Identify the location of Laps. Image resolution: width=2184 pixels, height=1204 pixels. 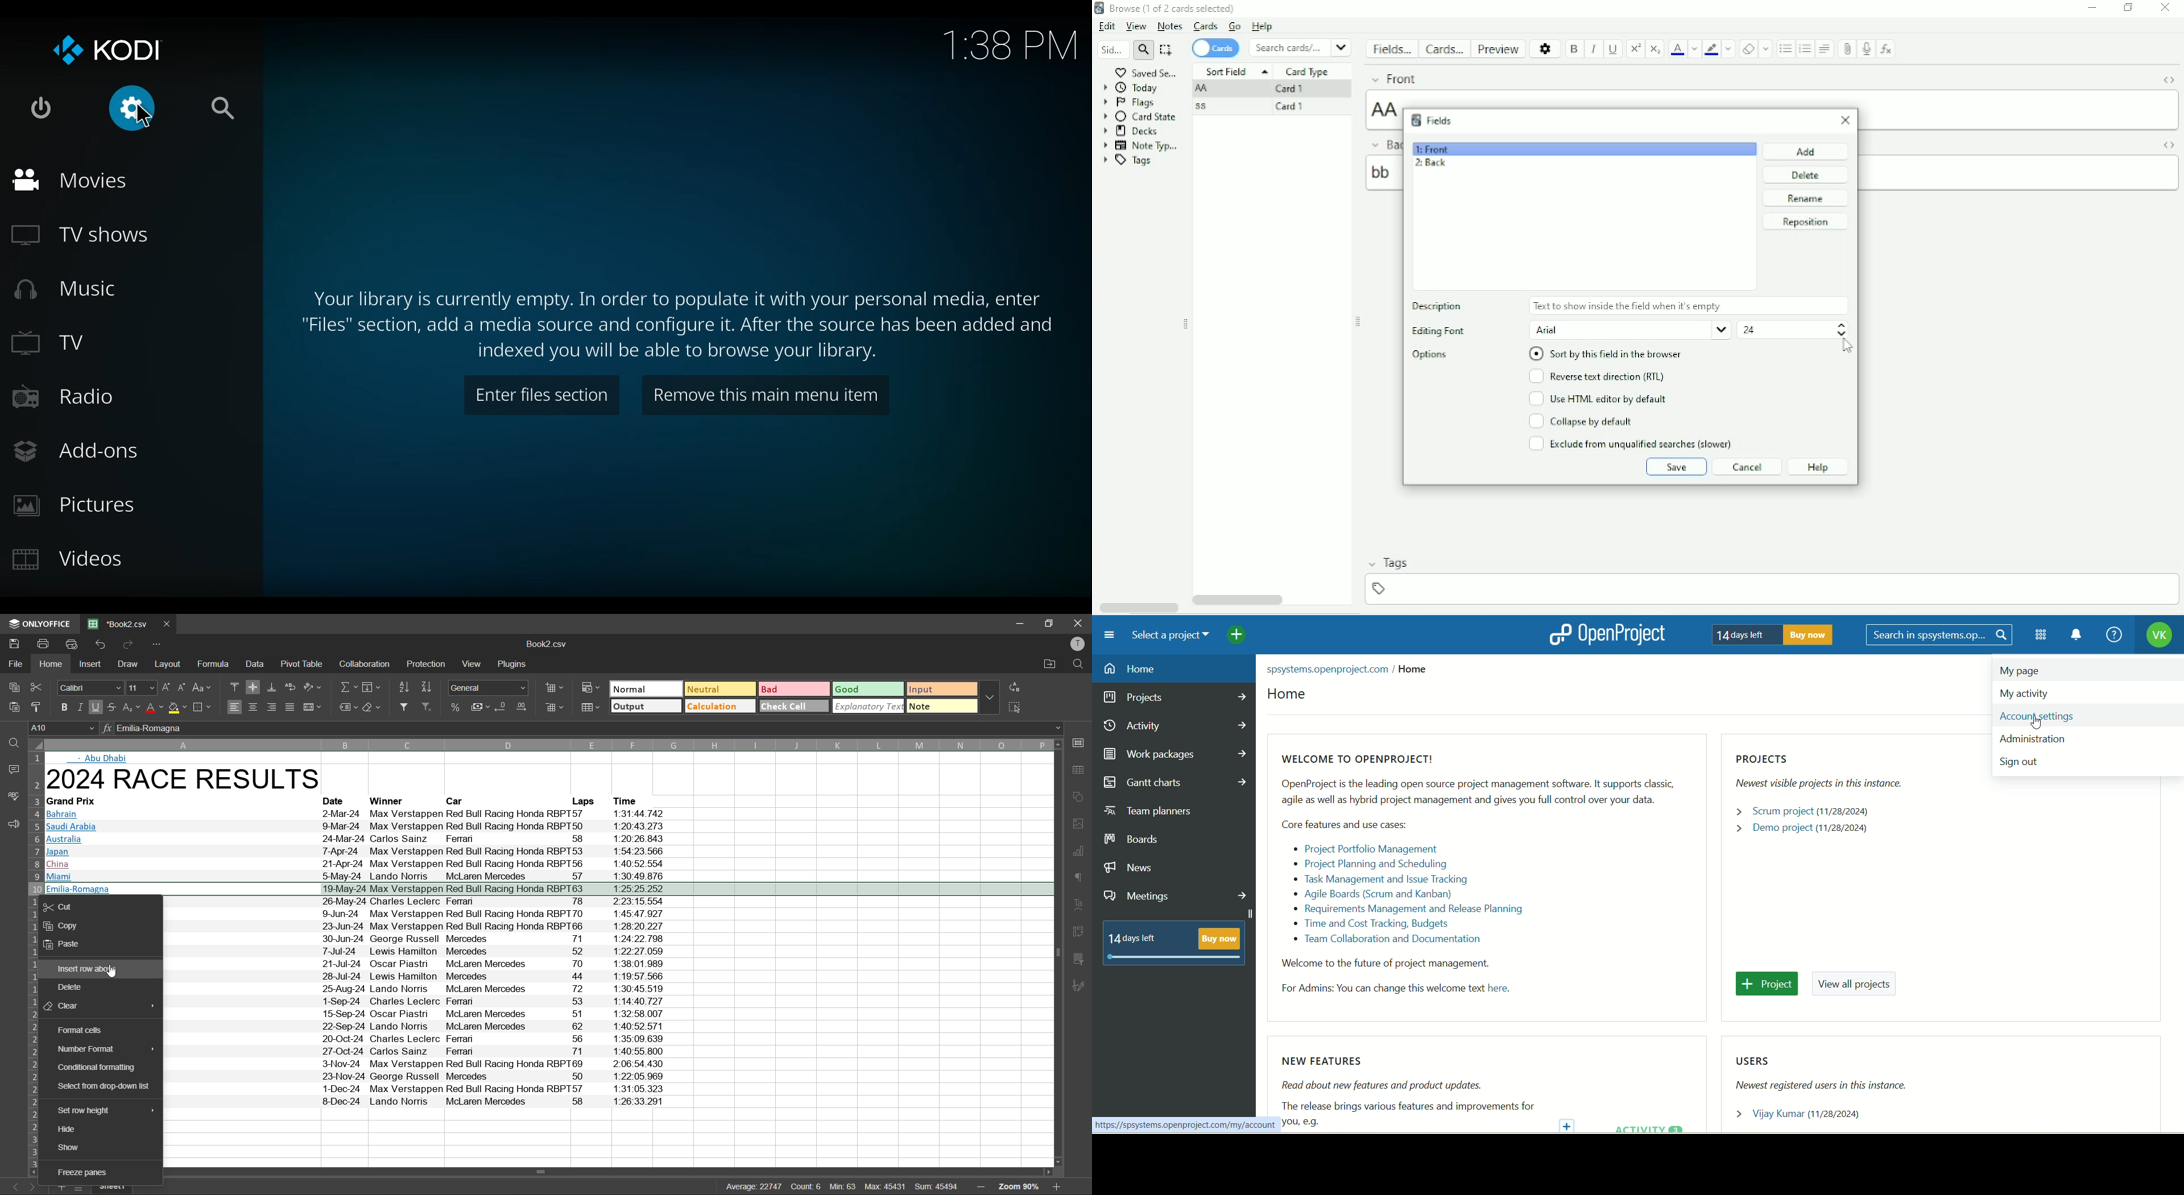
(583, 801).